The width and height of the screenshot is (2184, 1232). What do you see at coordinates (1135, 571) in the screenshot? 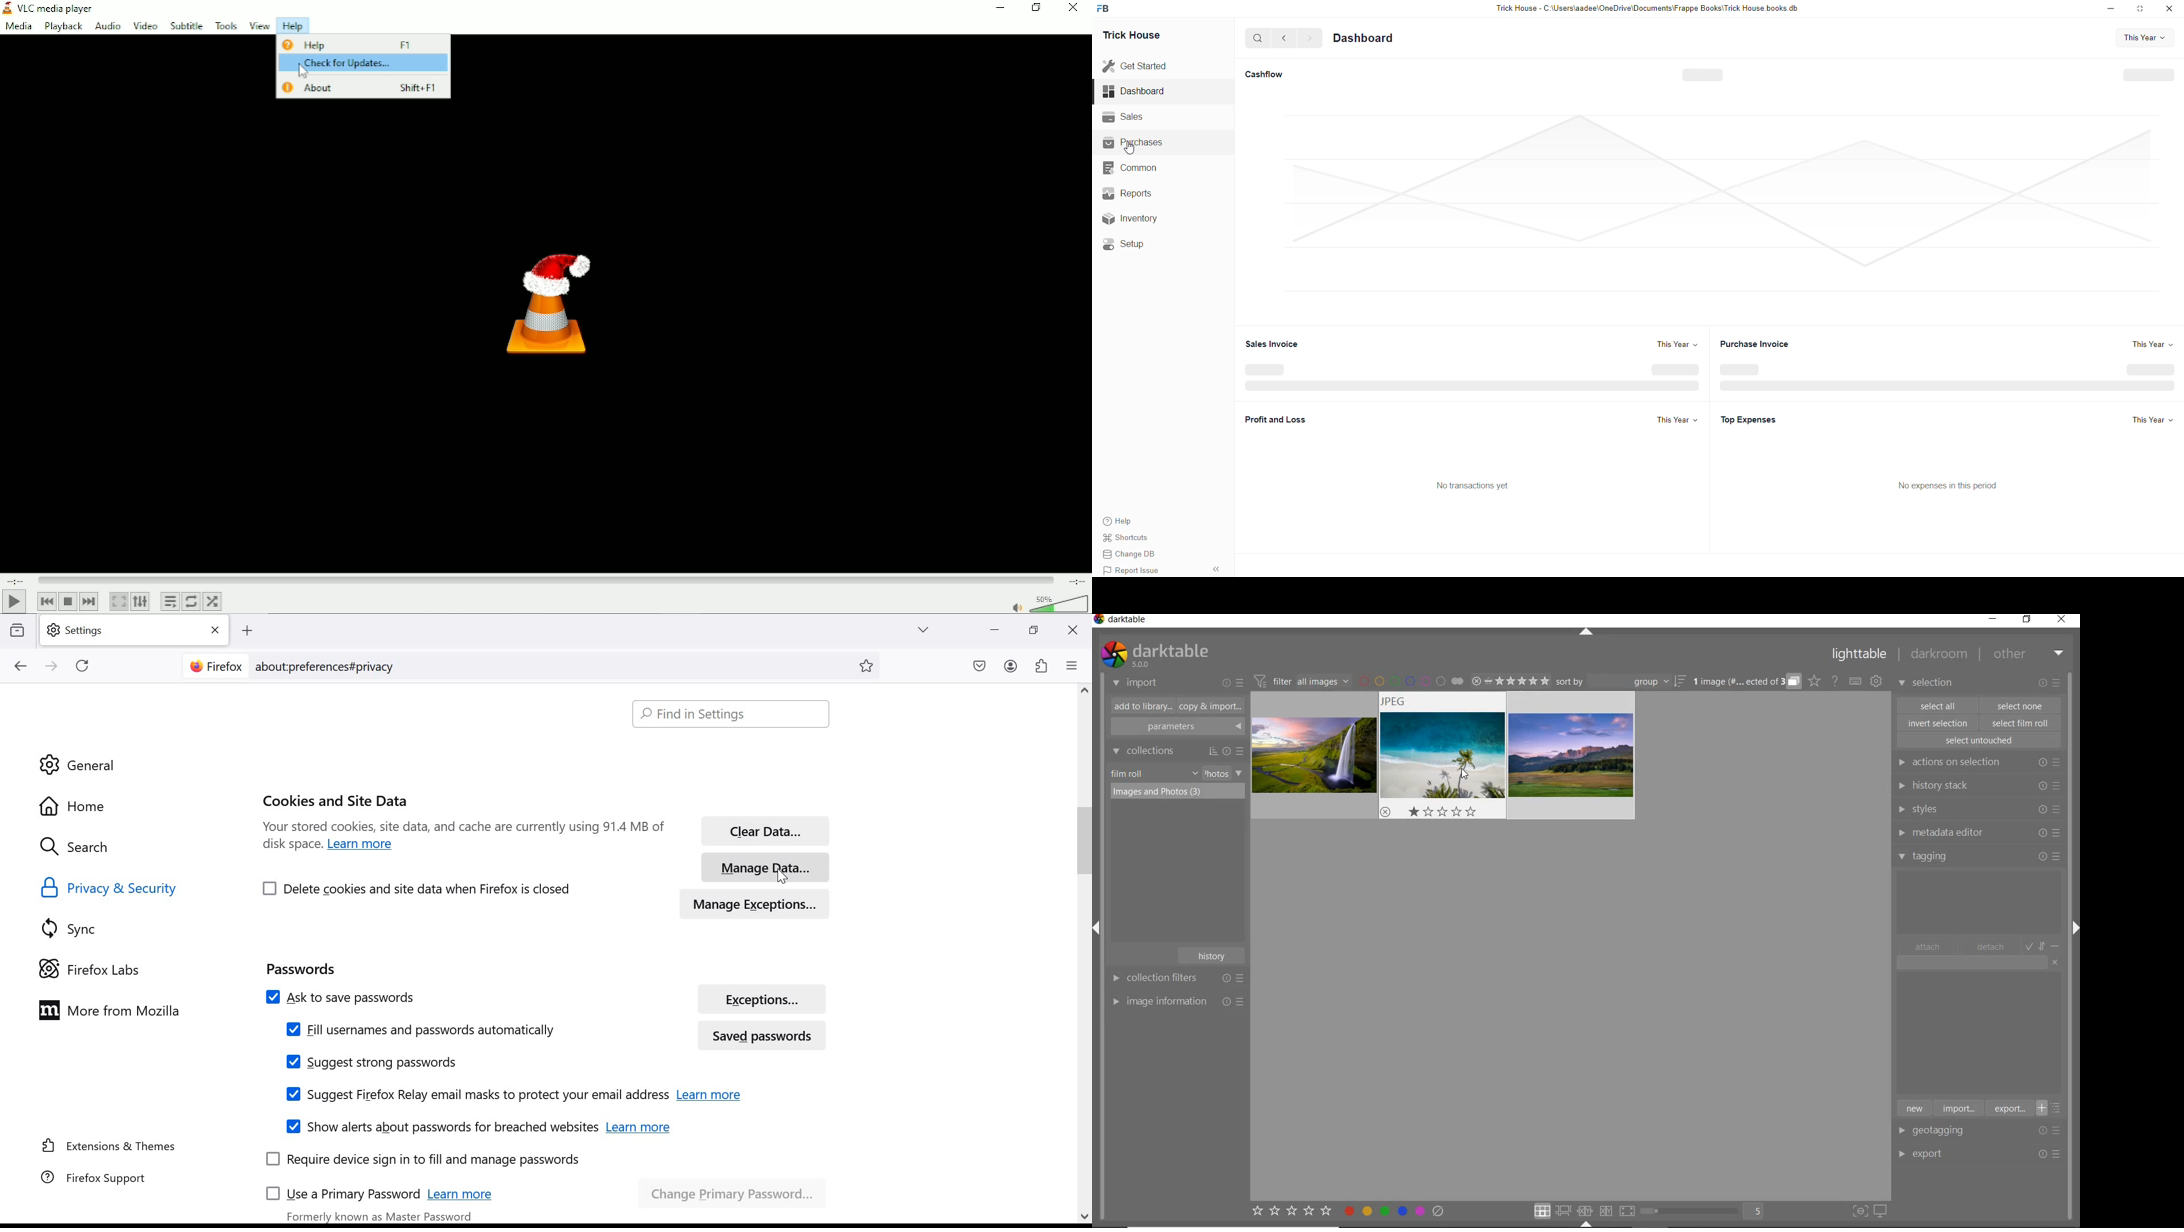
I see `Report Issue` at bounding box center [1135, 571].